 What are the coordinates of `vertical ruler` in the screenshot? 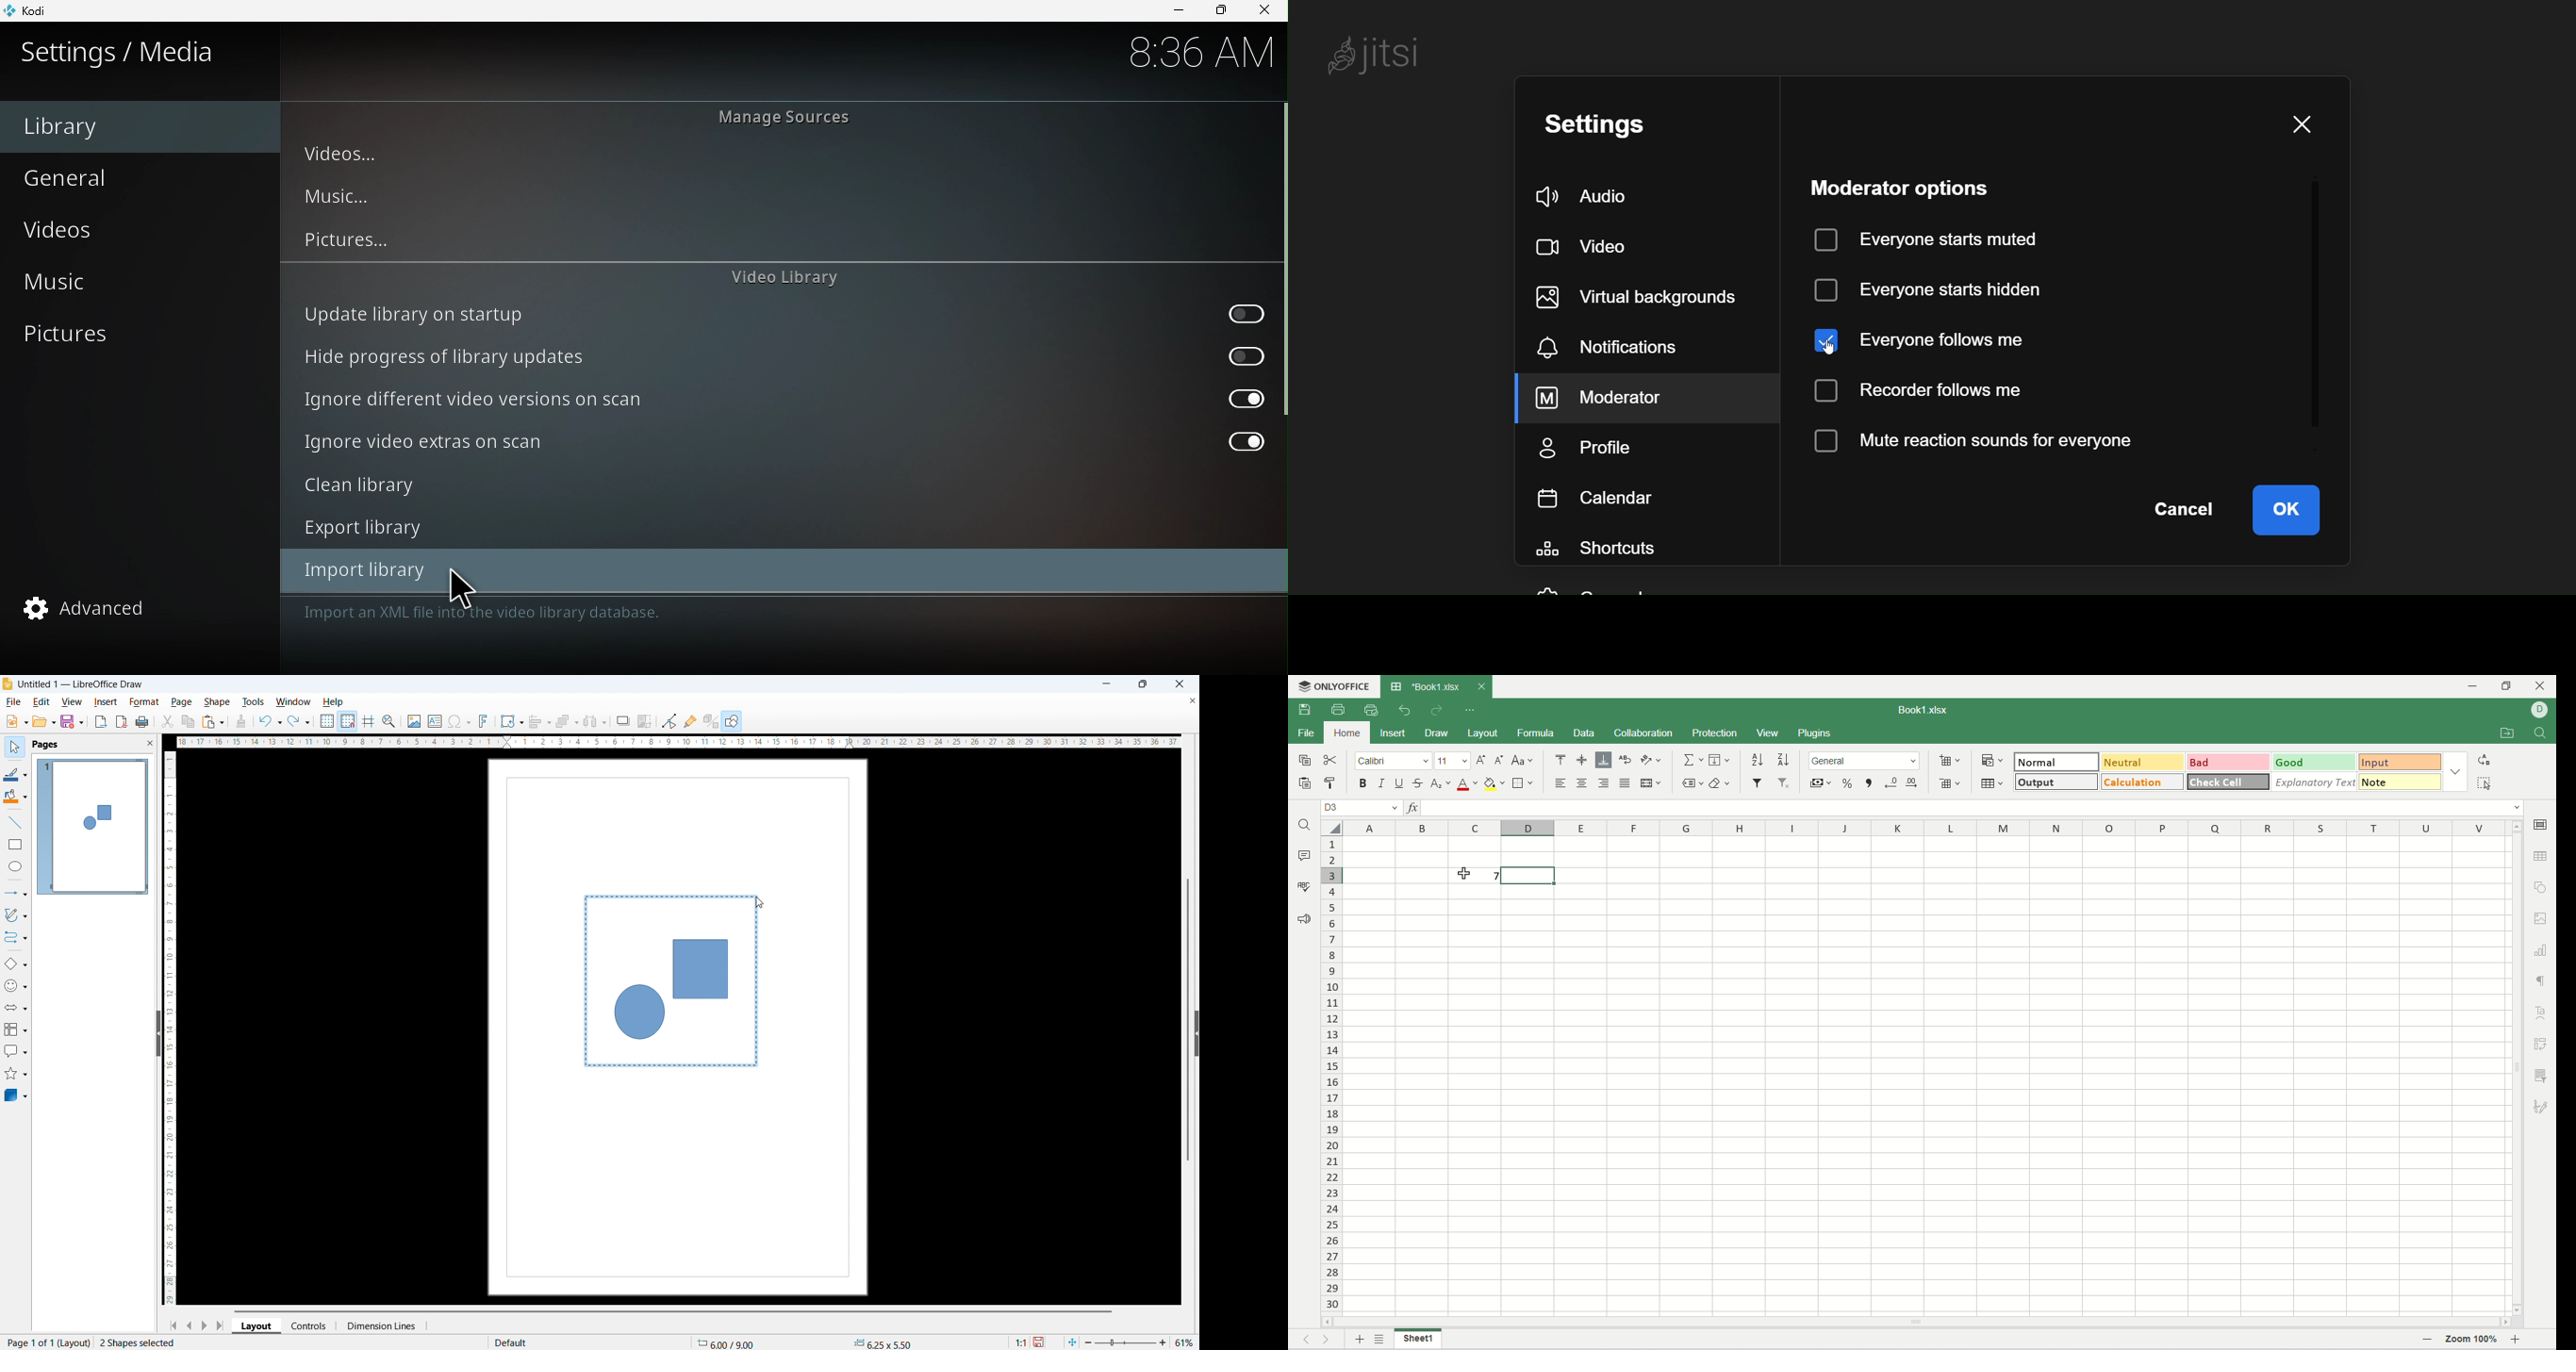 It's located at (169, 1028).